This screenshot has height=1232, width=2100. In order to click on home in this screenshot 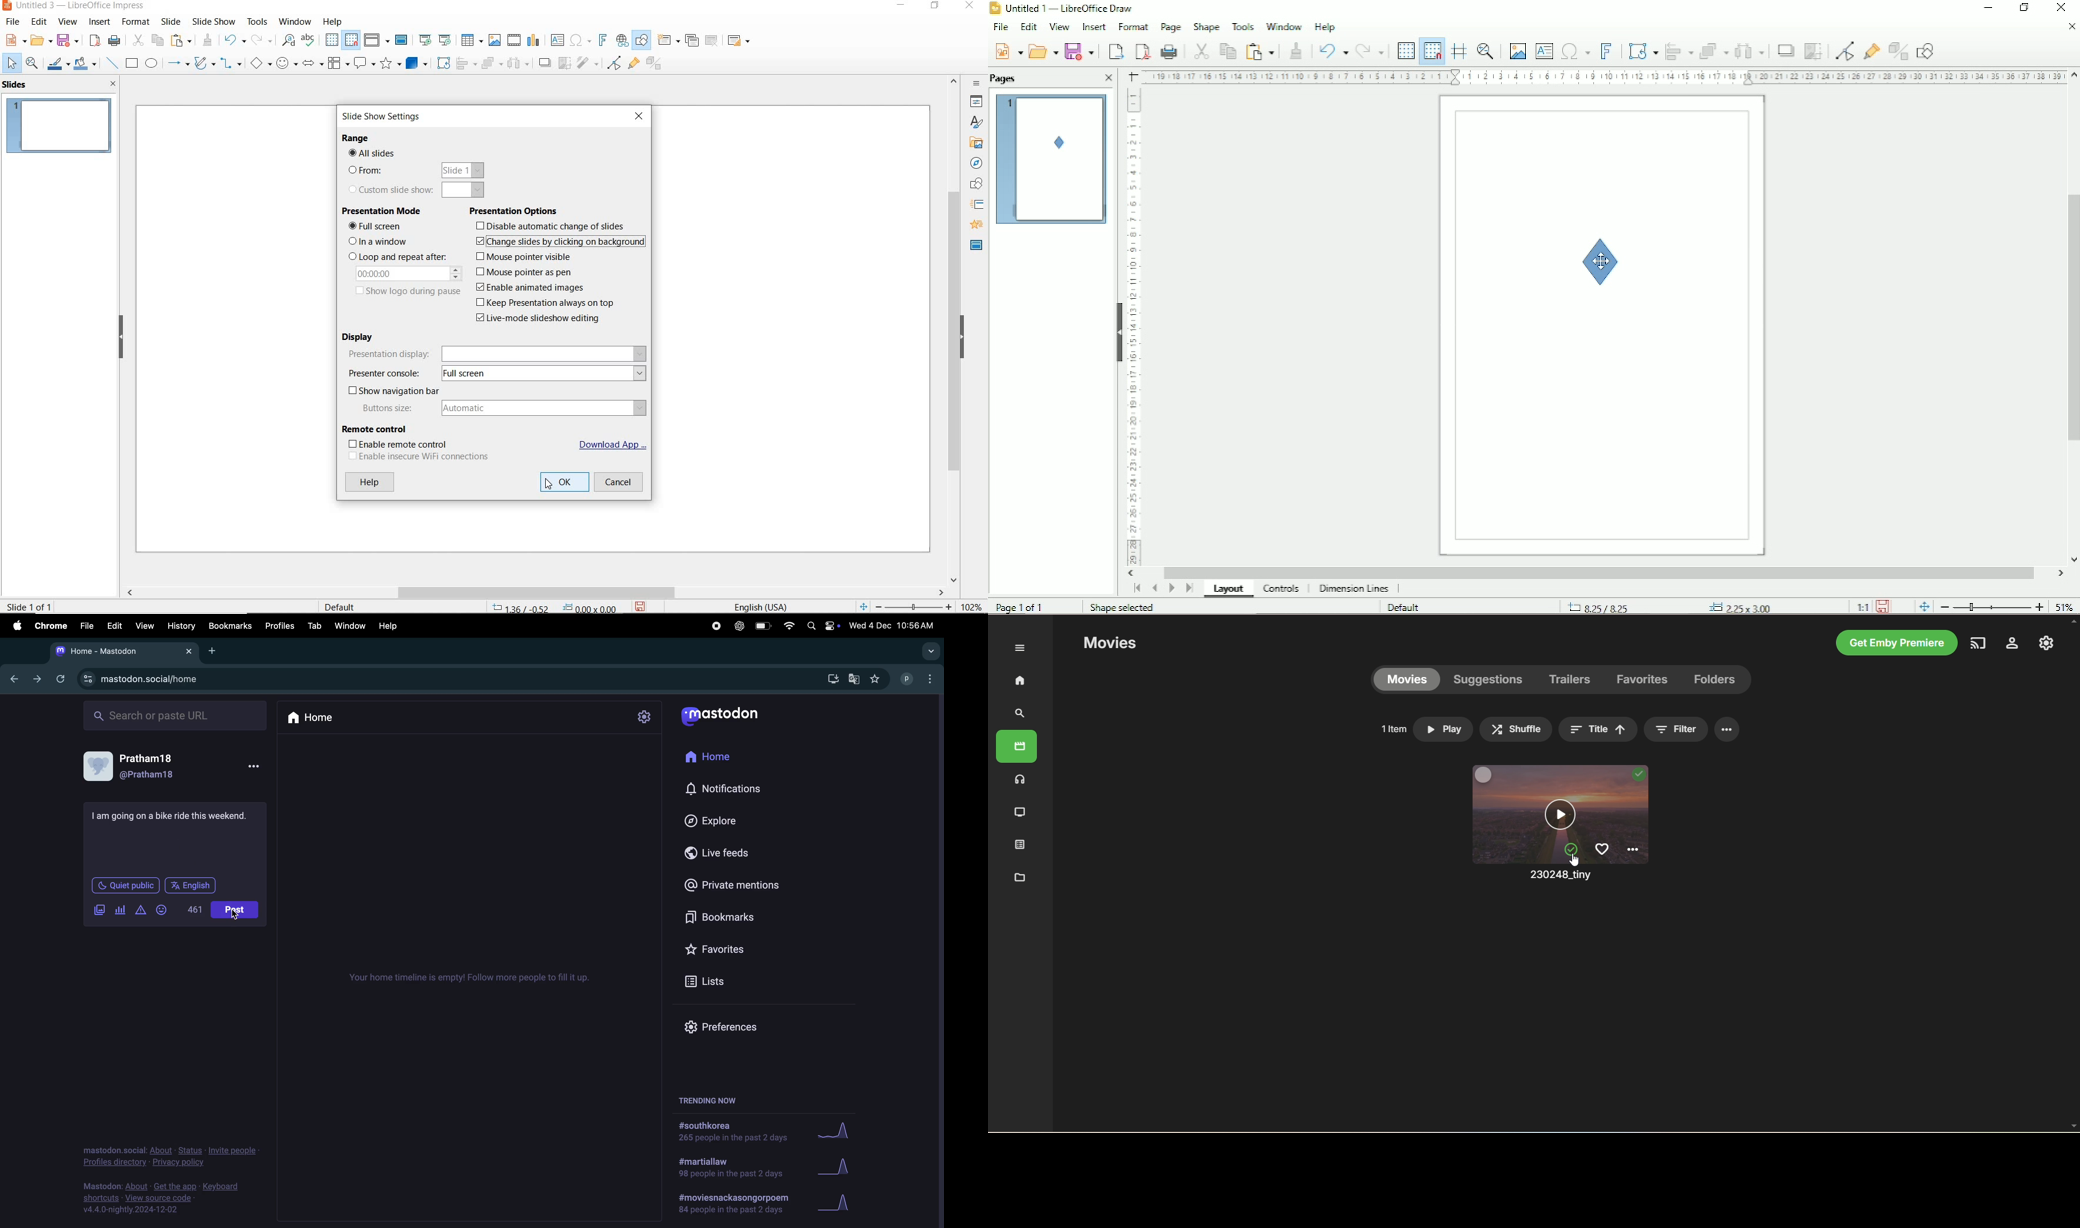, I will do `click(1018, 682)`.